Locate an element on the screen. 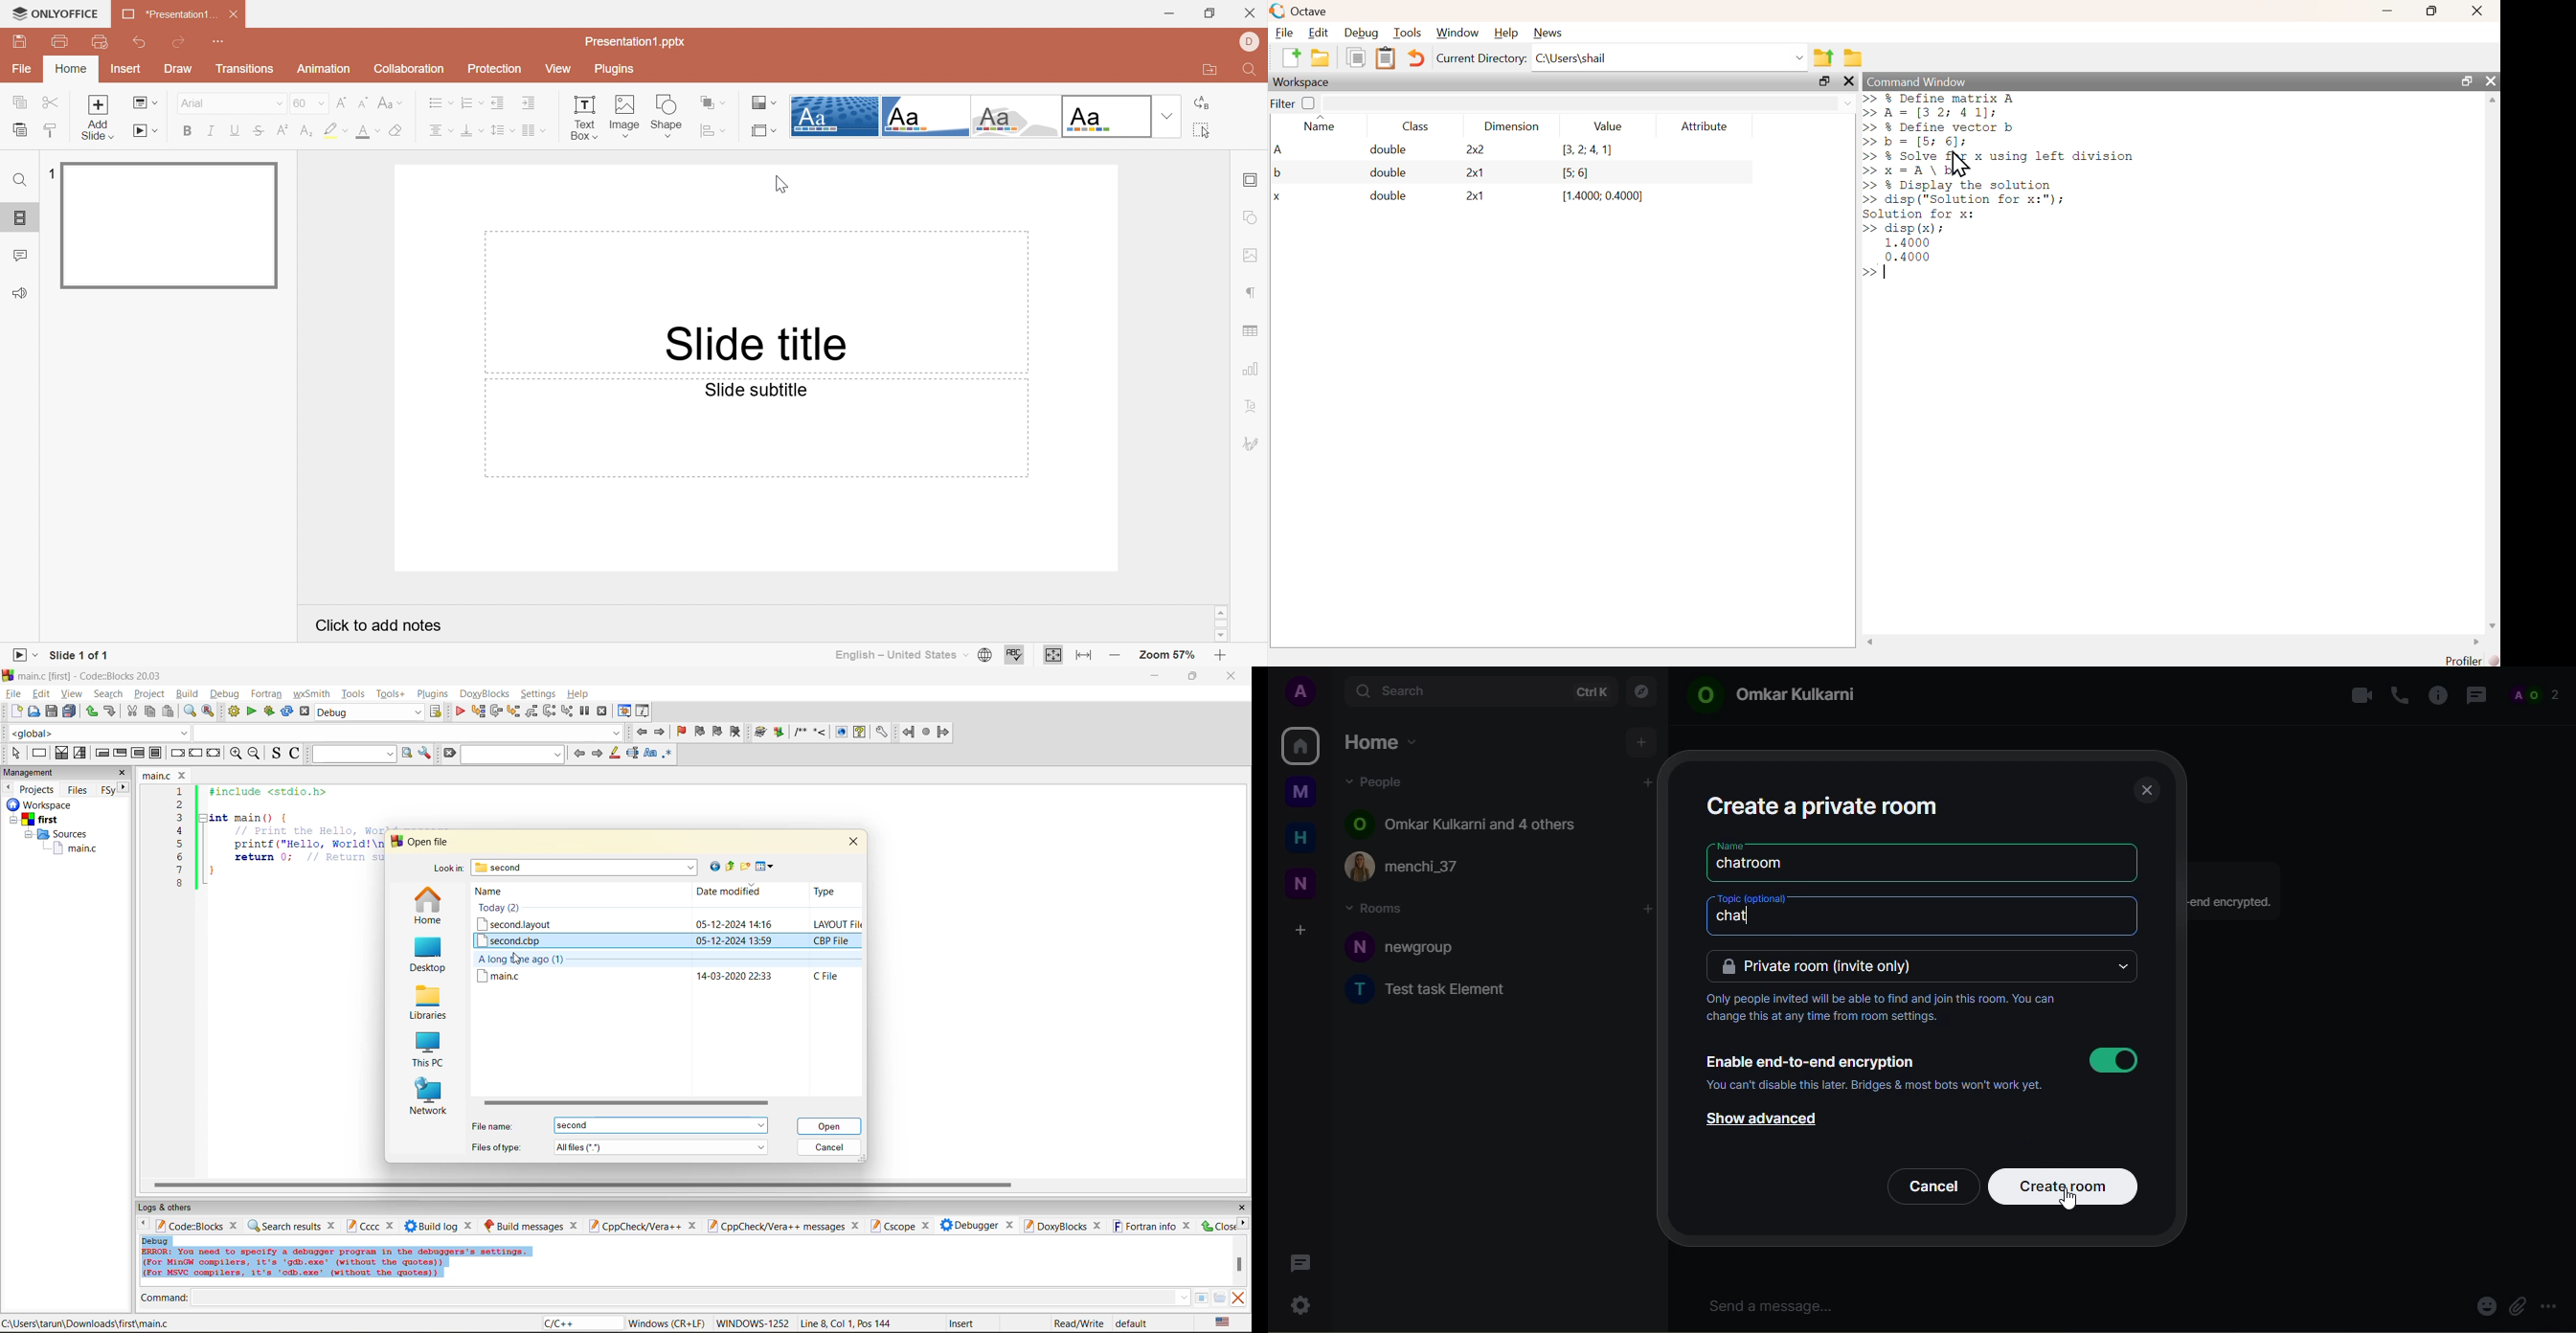 The height and width of the screenshot is (1344, 2576). Save is located at coordinates (20, 42).